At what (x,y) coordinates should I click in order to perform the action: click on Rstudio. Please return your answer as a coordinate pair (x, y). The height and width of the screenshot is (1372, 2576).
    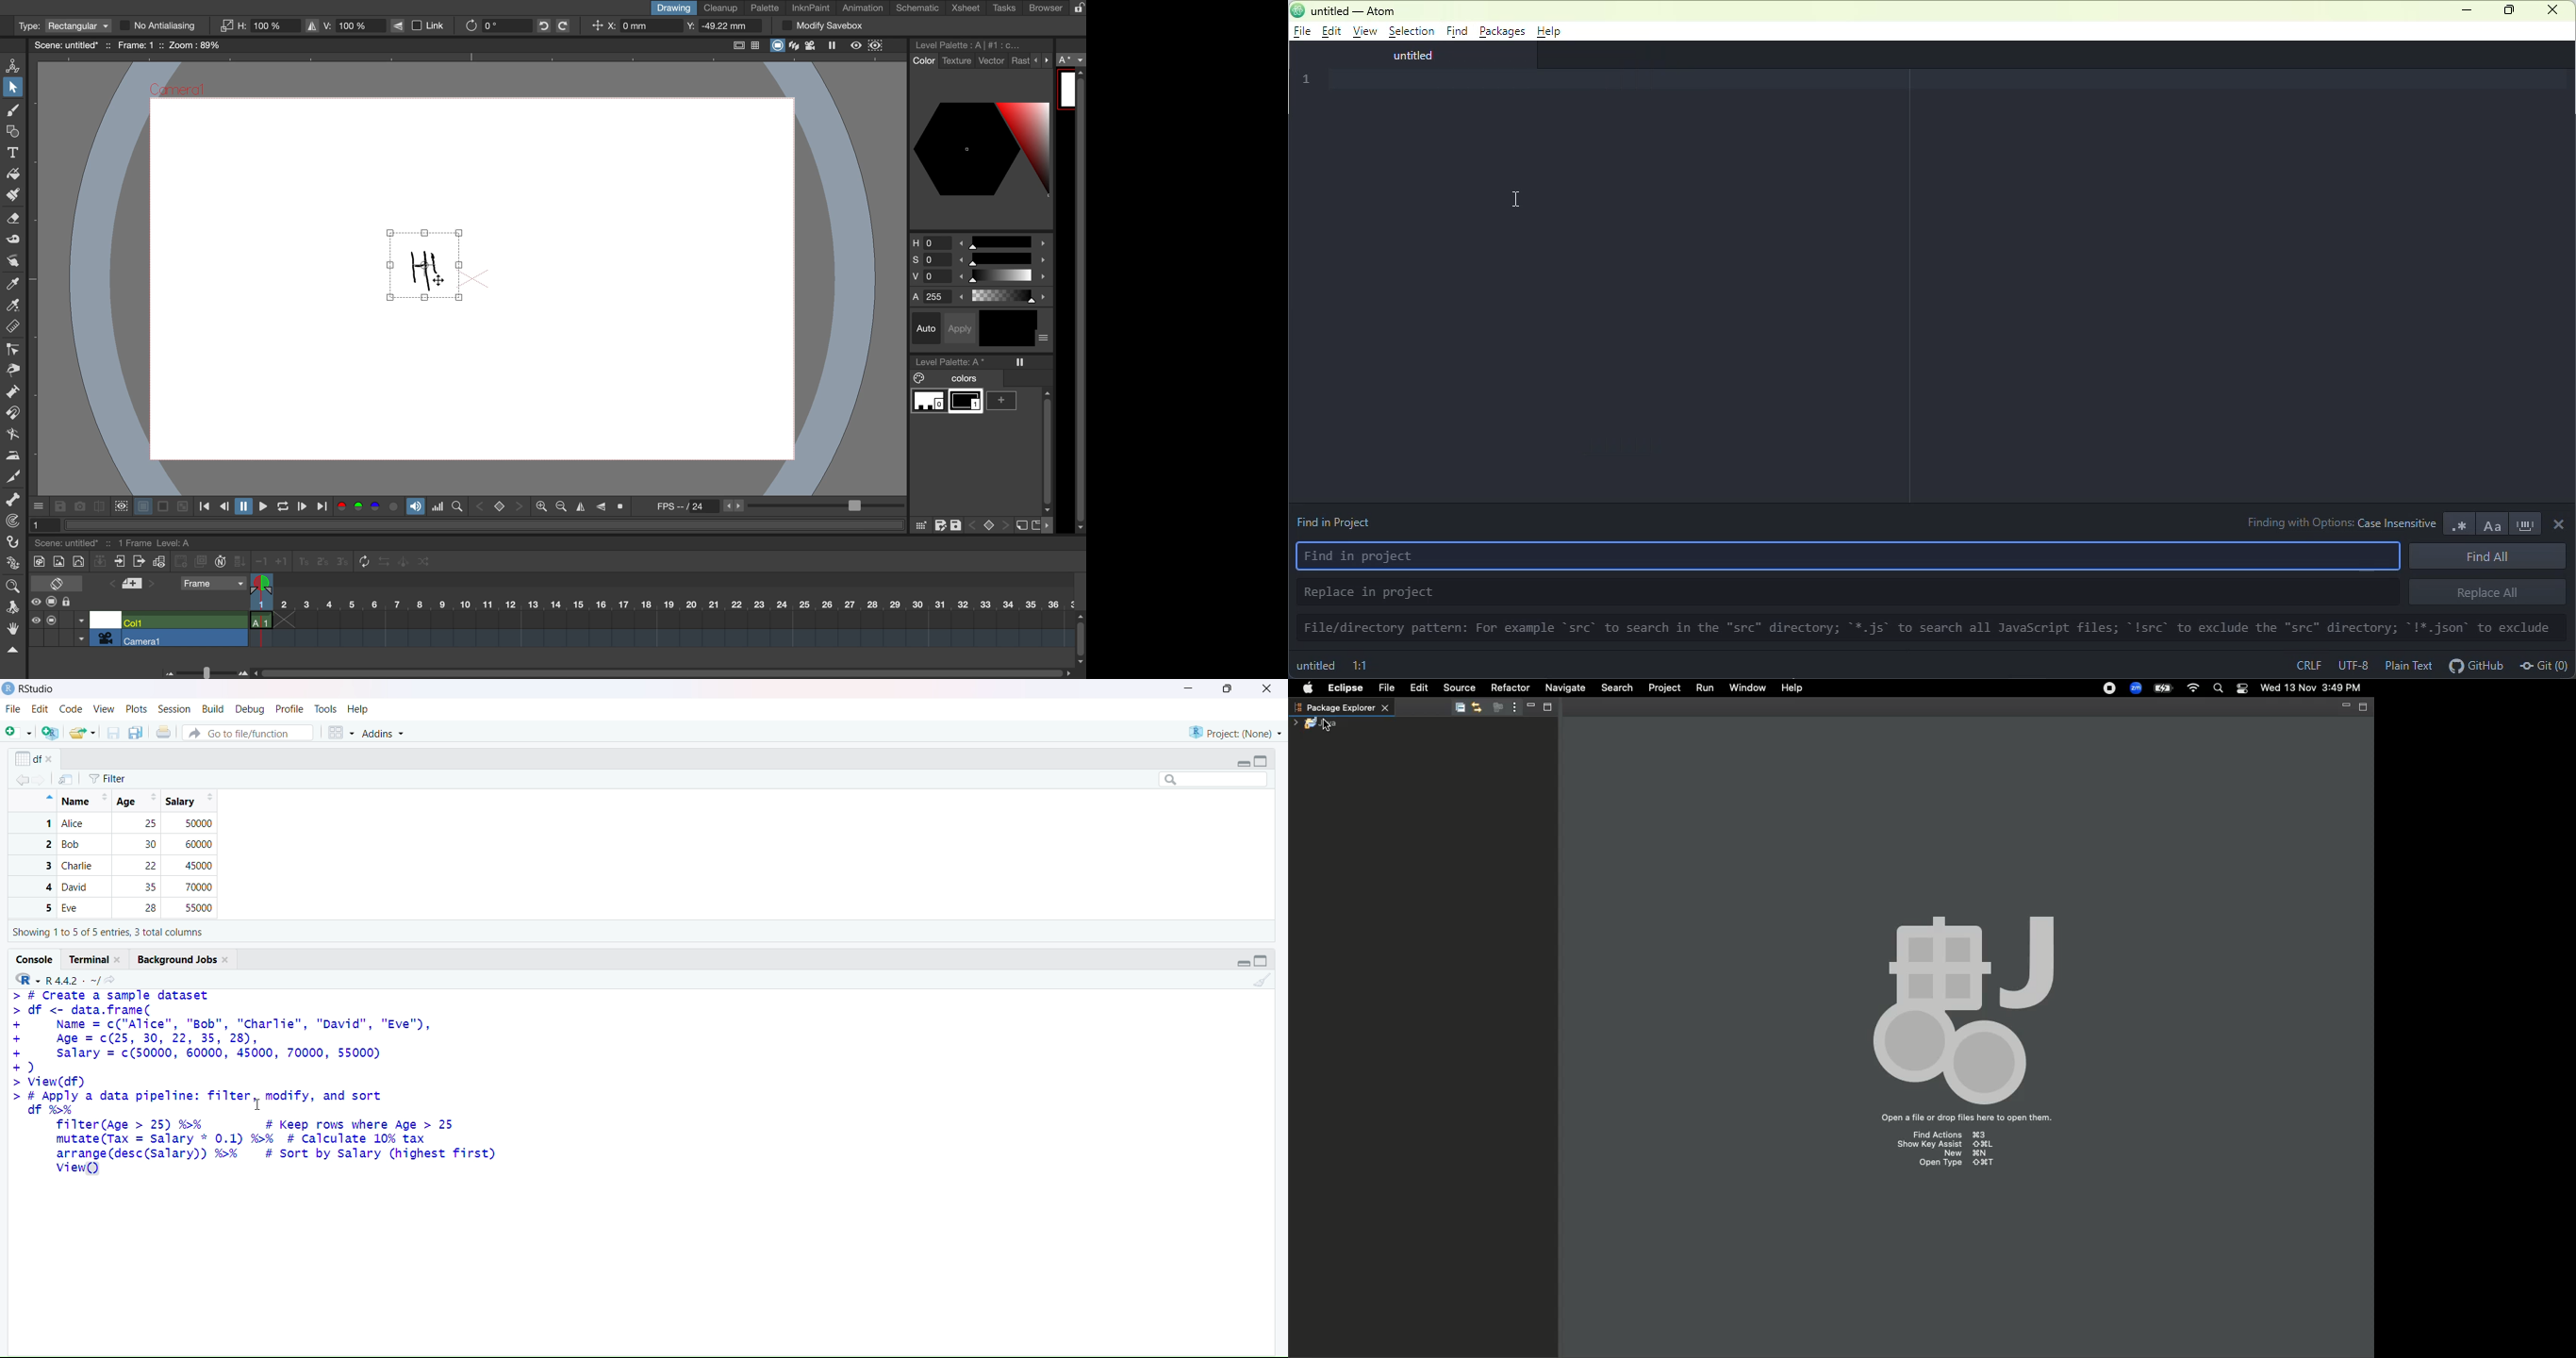
    Looking at the image, I should click on (31, 689).